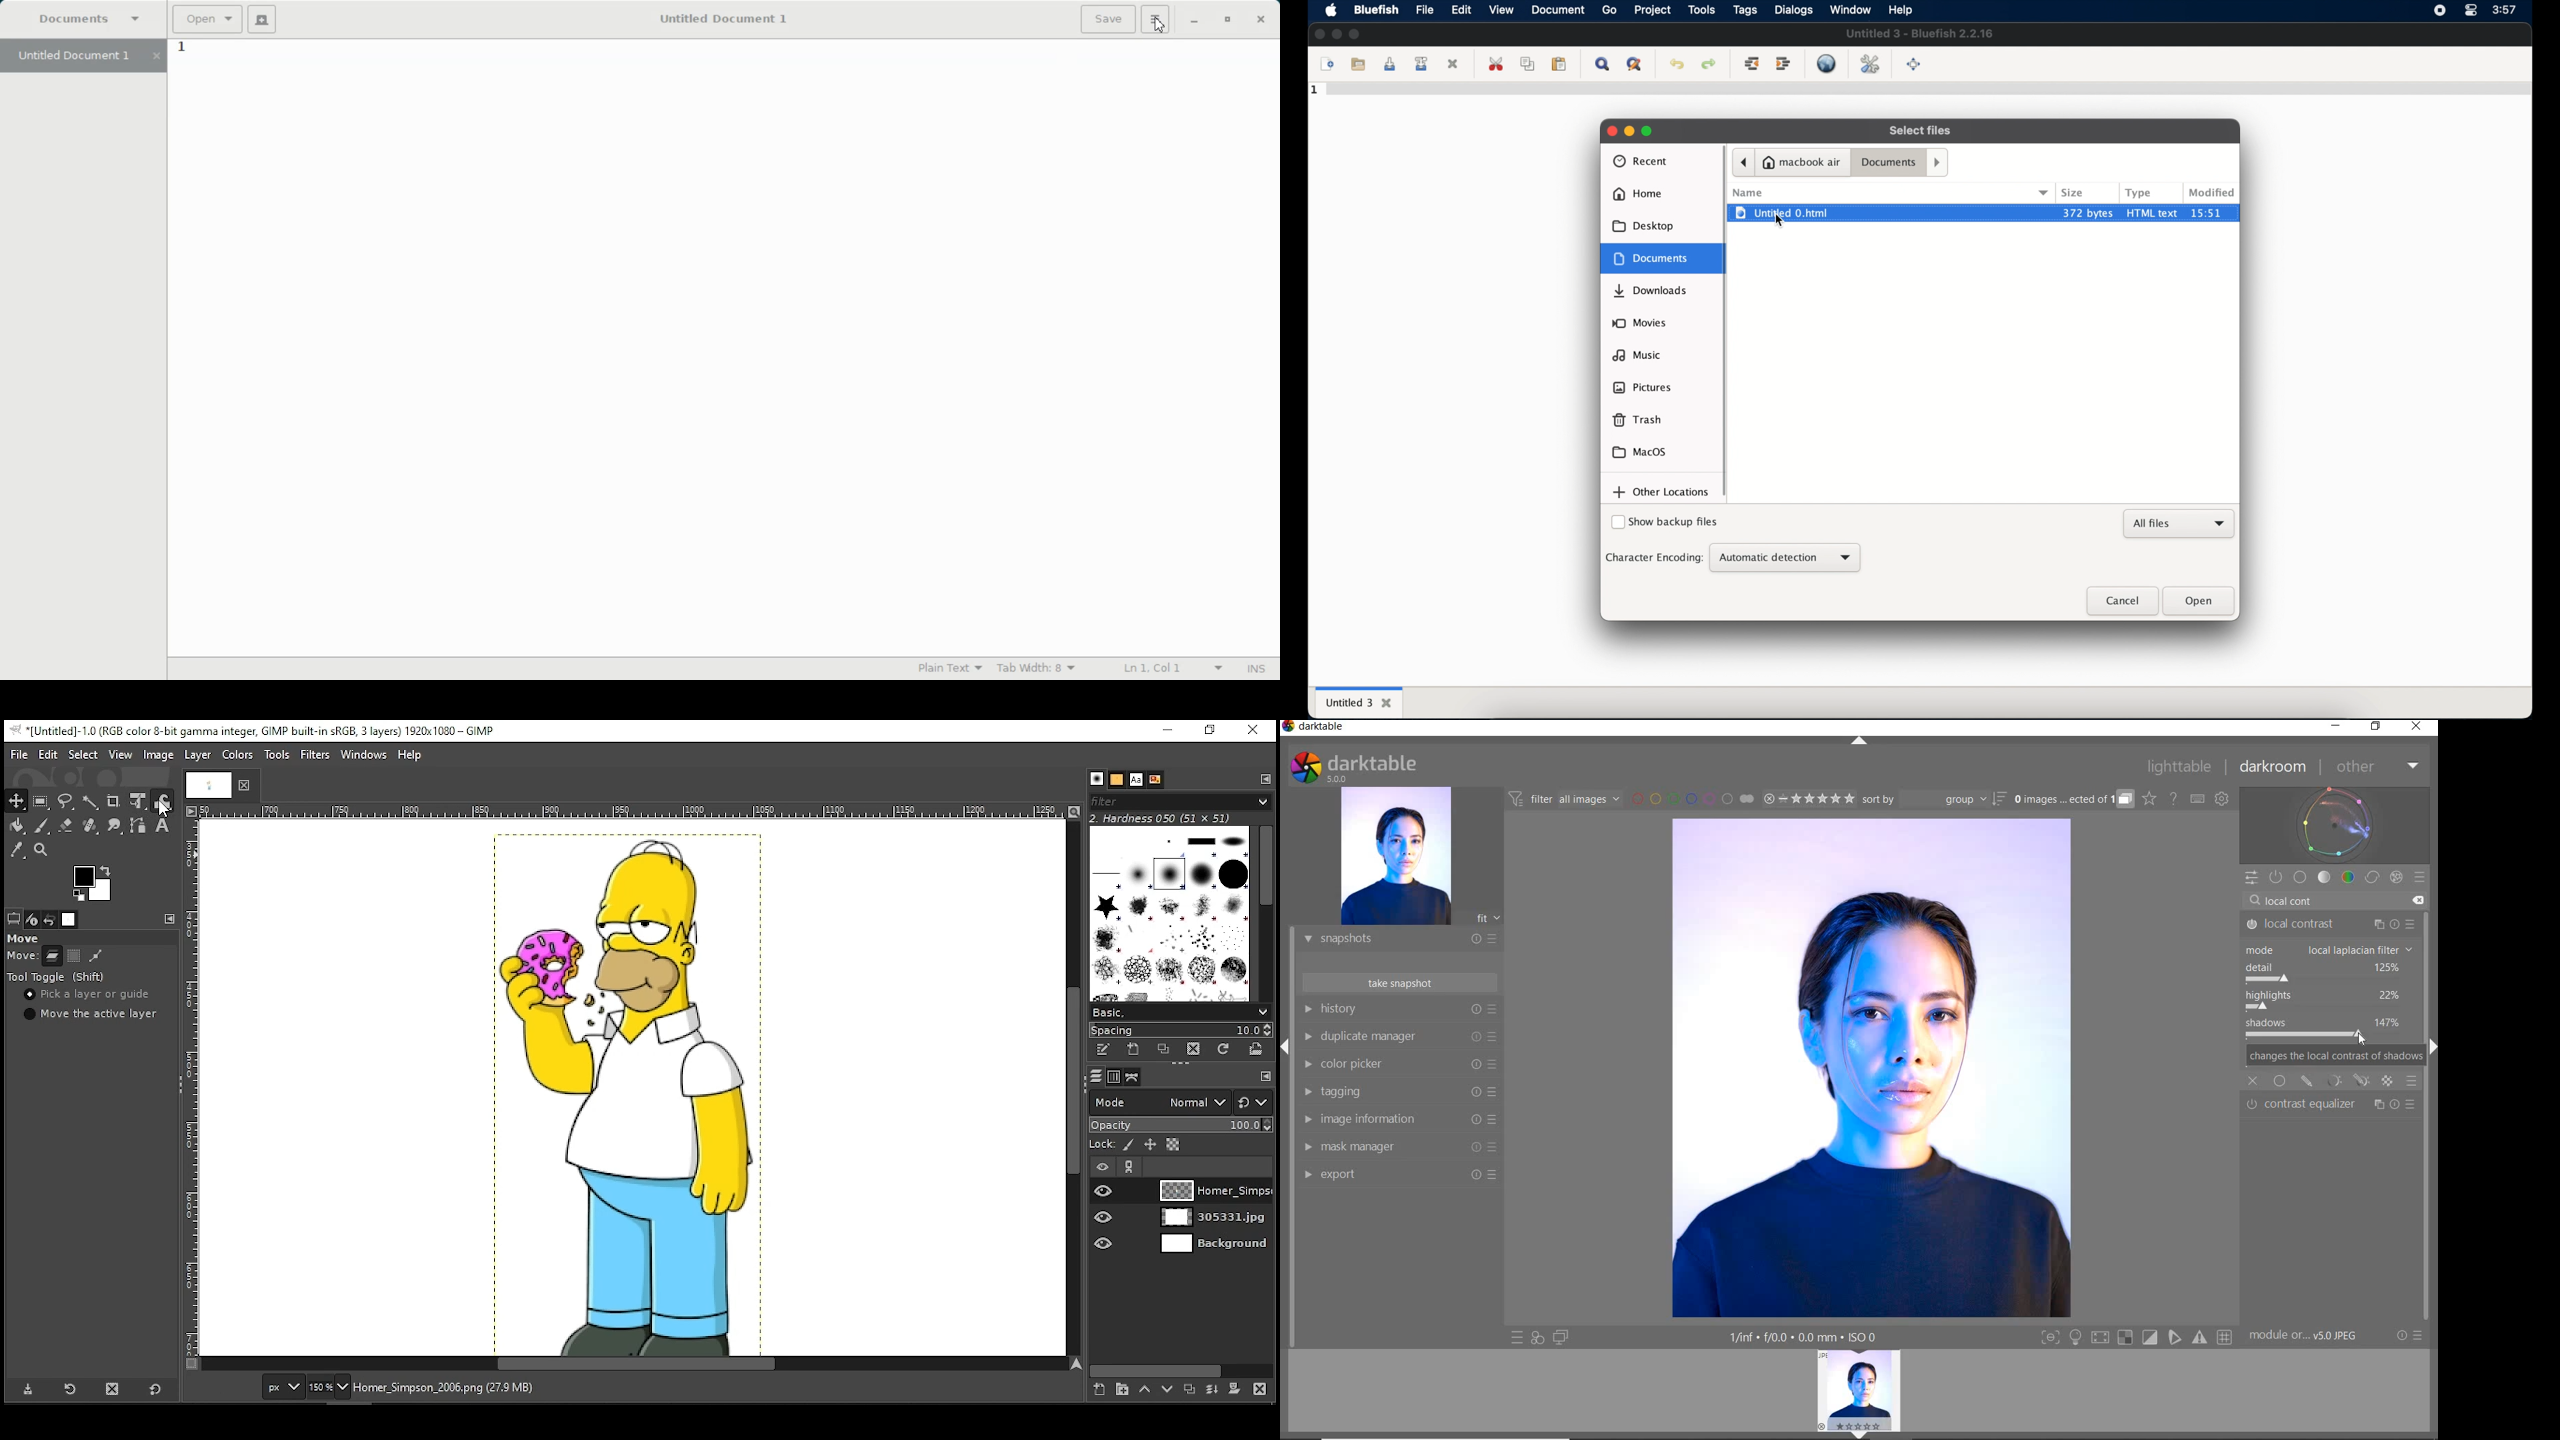 The height and width of the screenshot is (1456, 2576). Describe the element at coordinates (2326, 877) in the screenshot. I see `TONE` at that location.